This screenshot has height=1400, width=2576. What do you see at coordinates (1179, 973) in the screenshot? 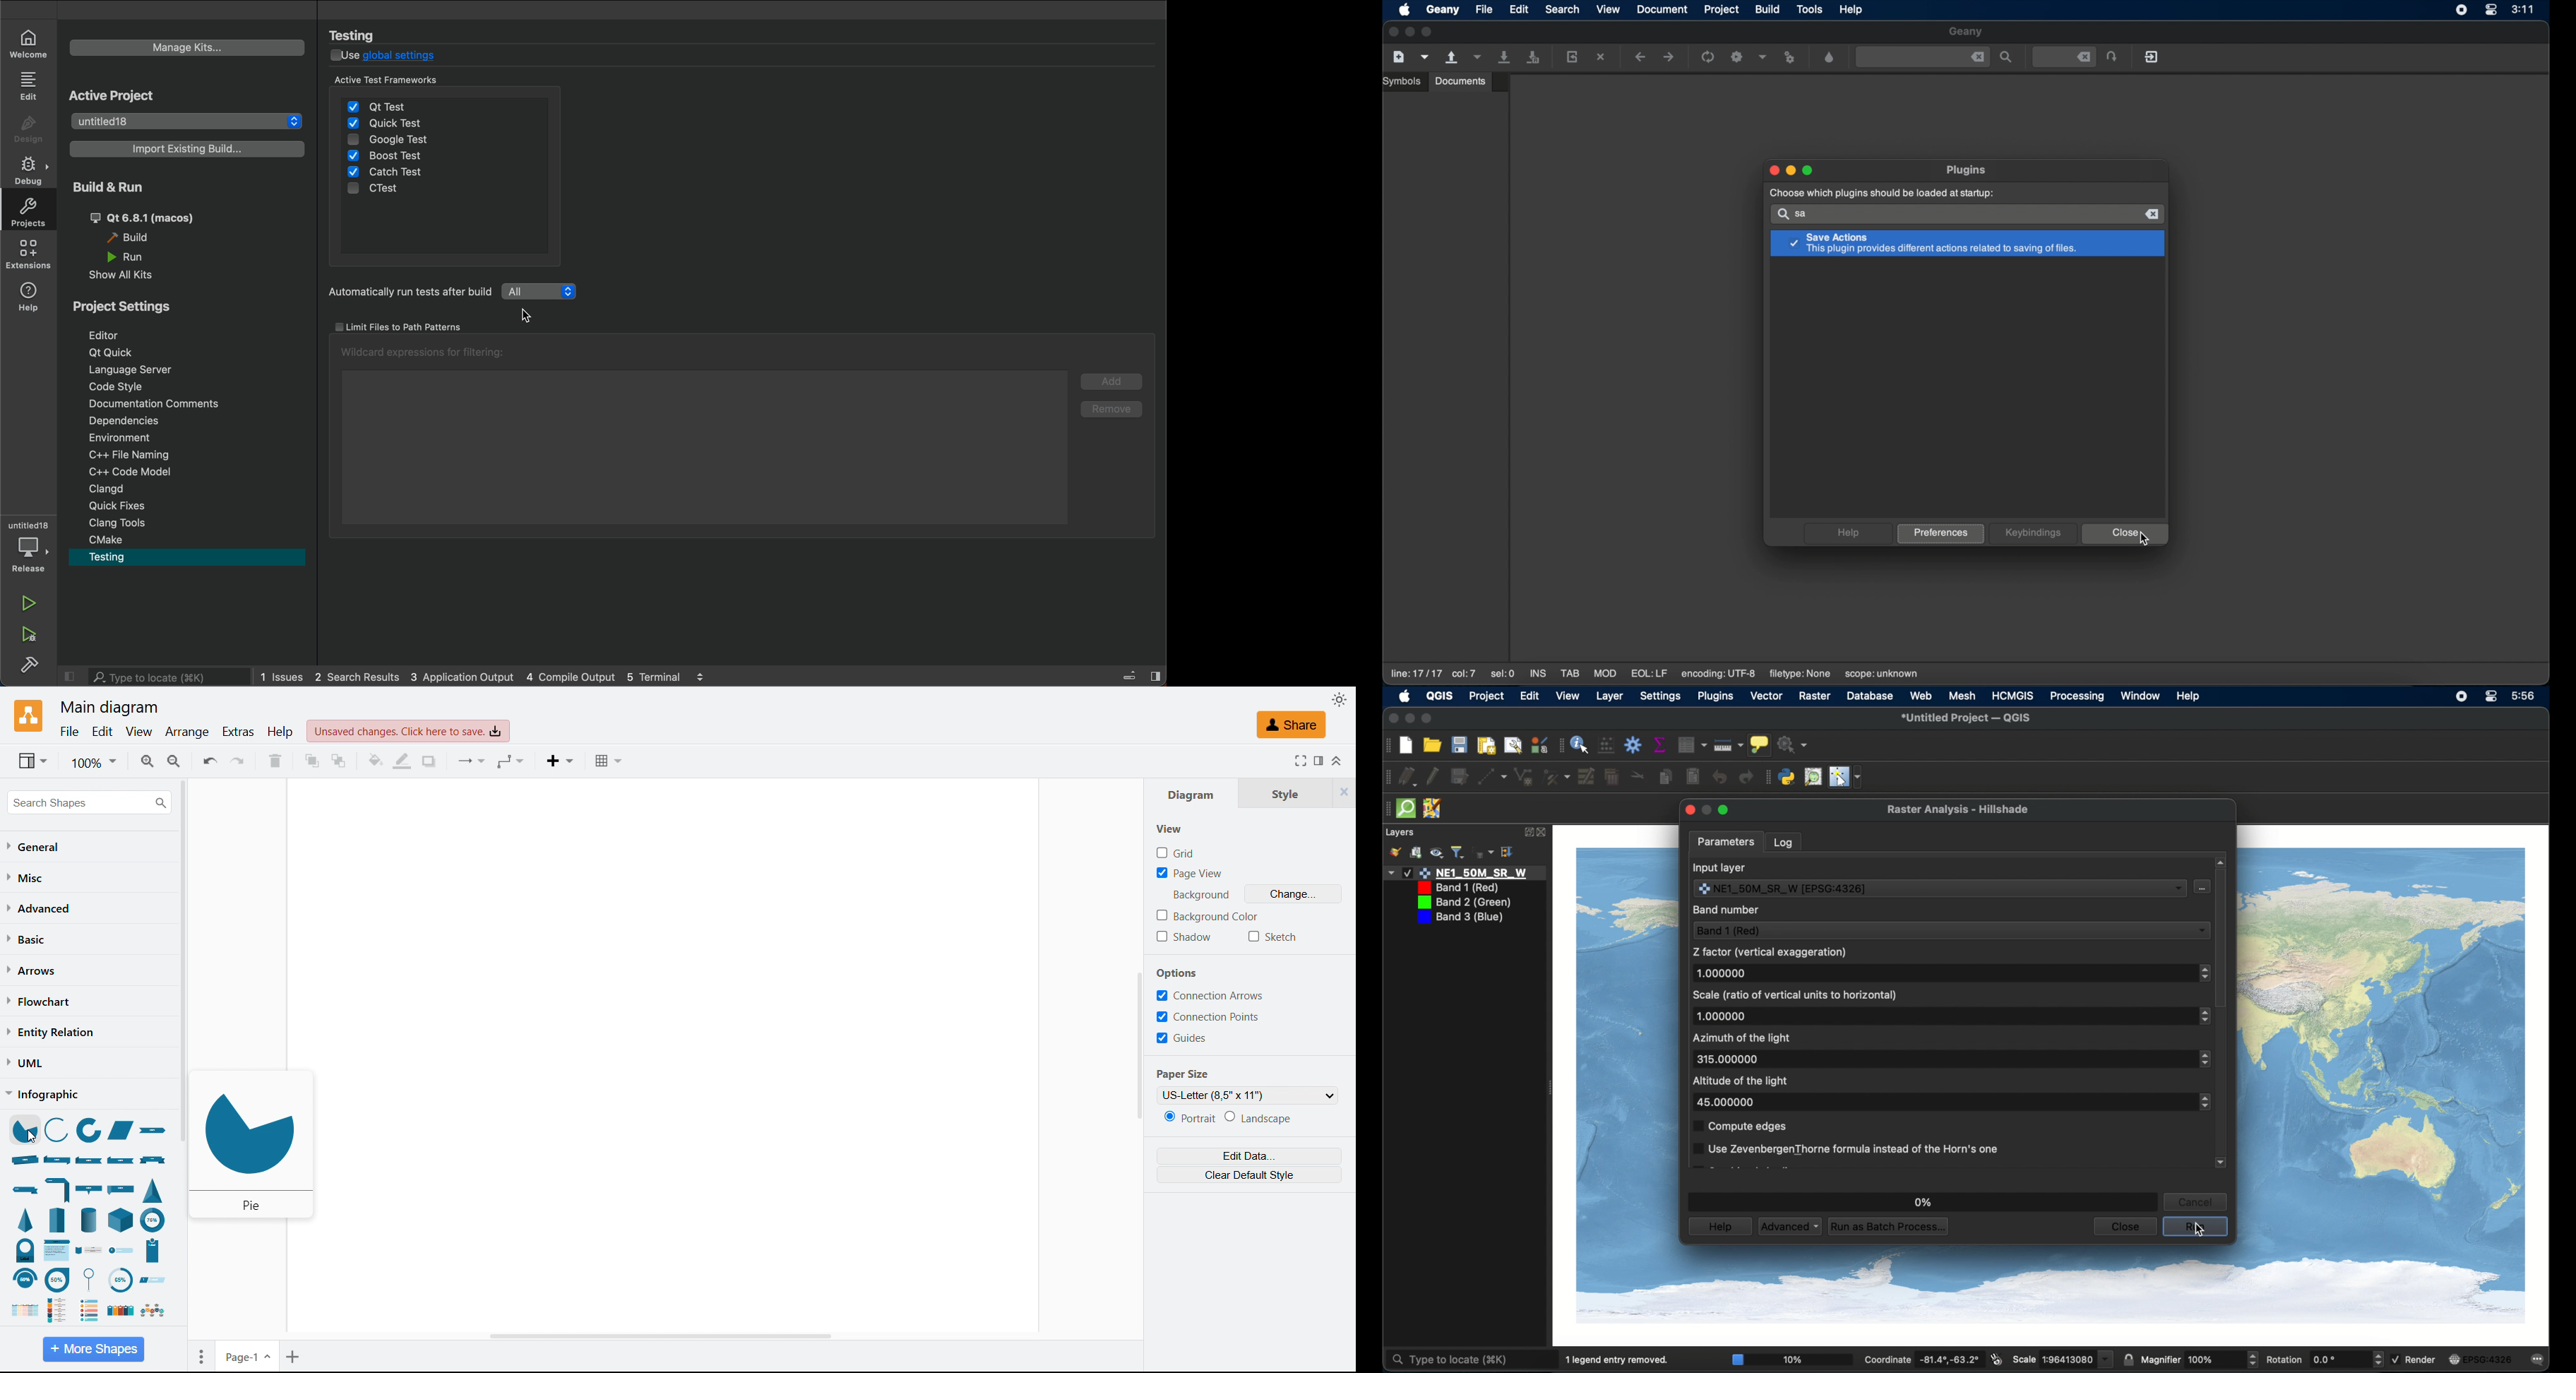
I see `Options ` at bounding box center [1179, 973].